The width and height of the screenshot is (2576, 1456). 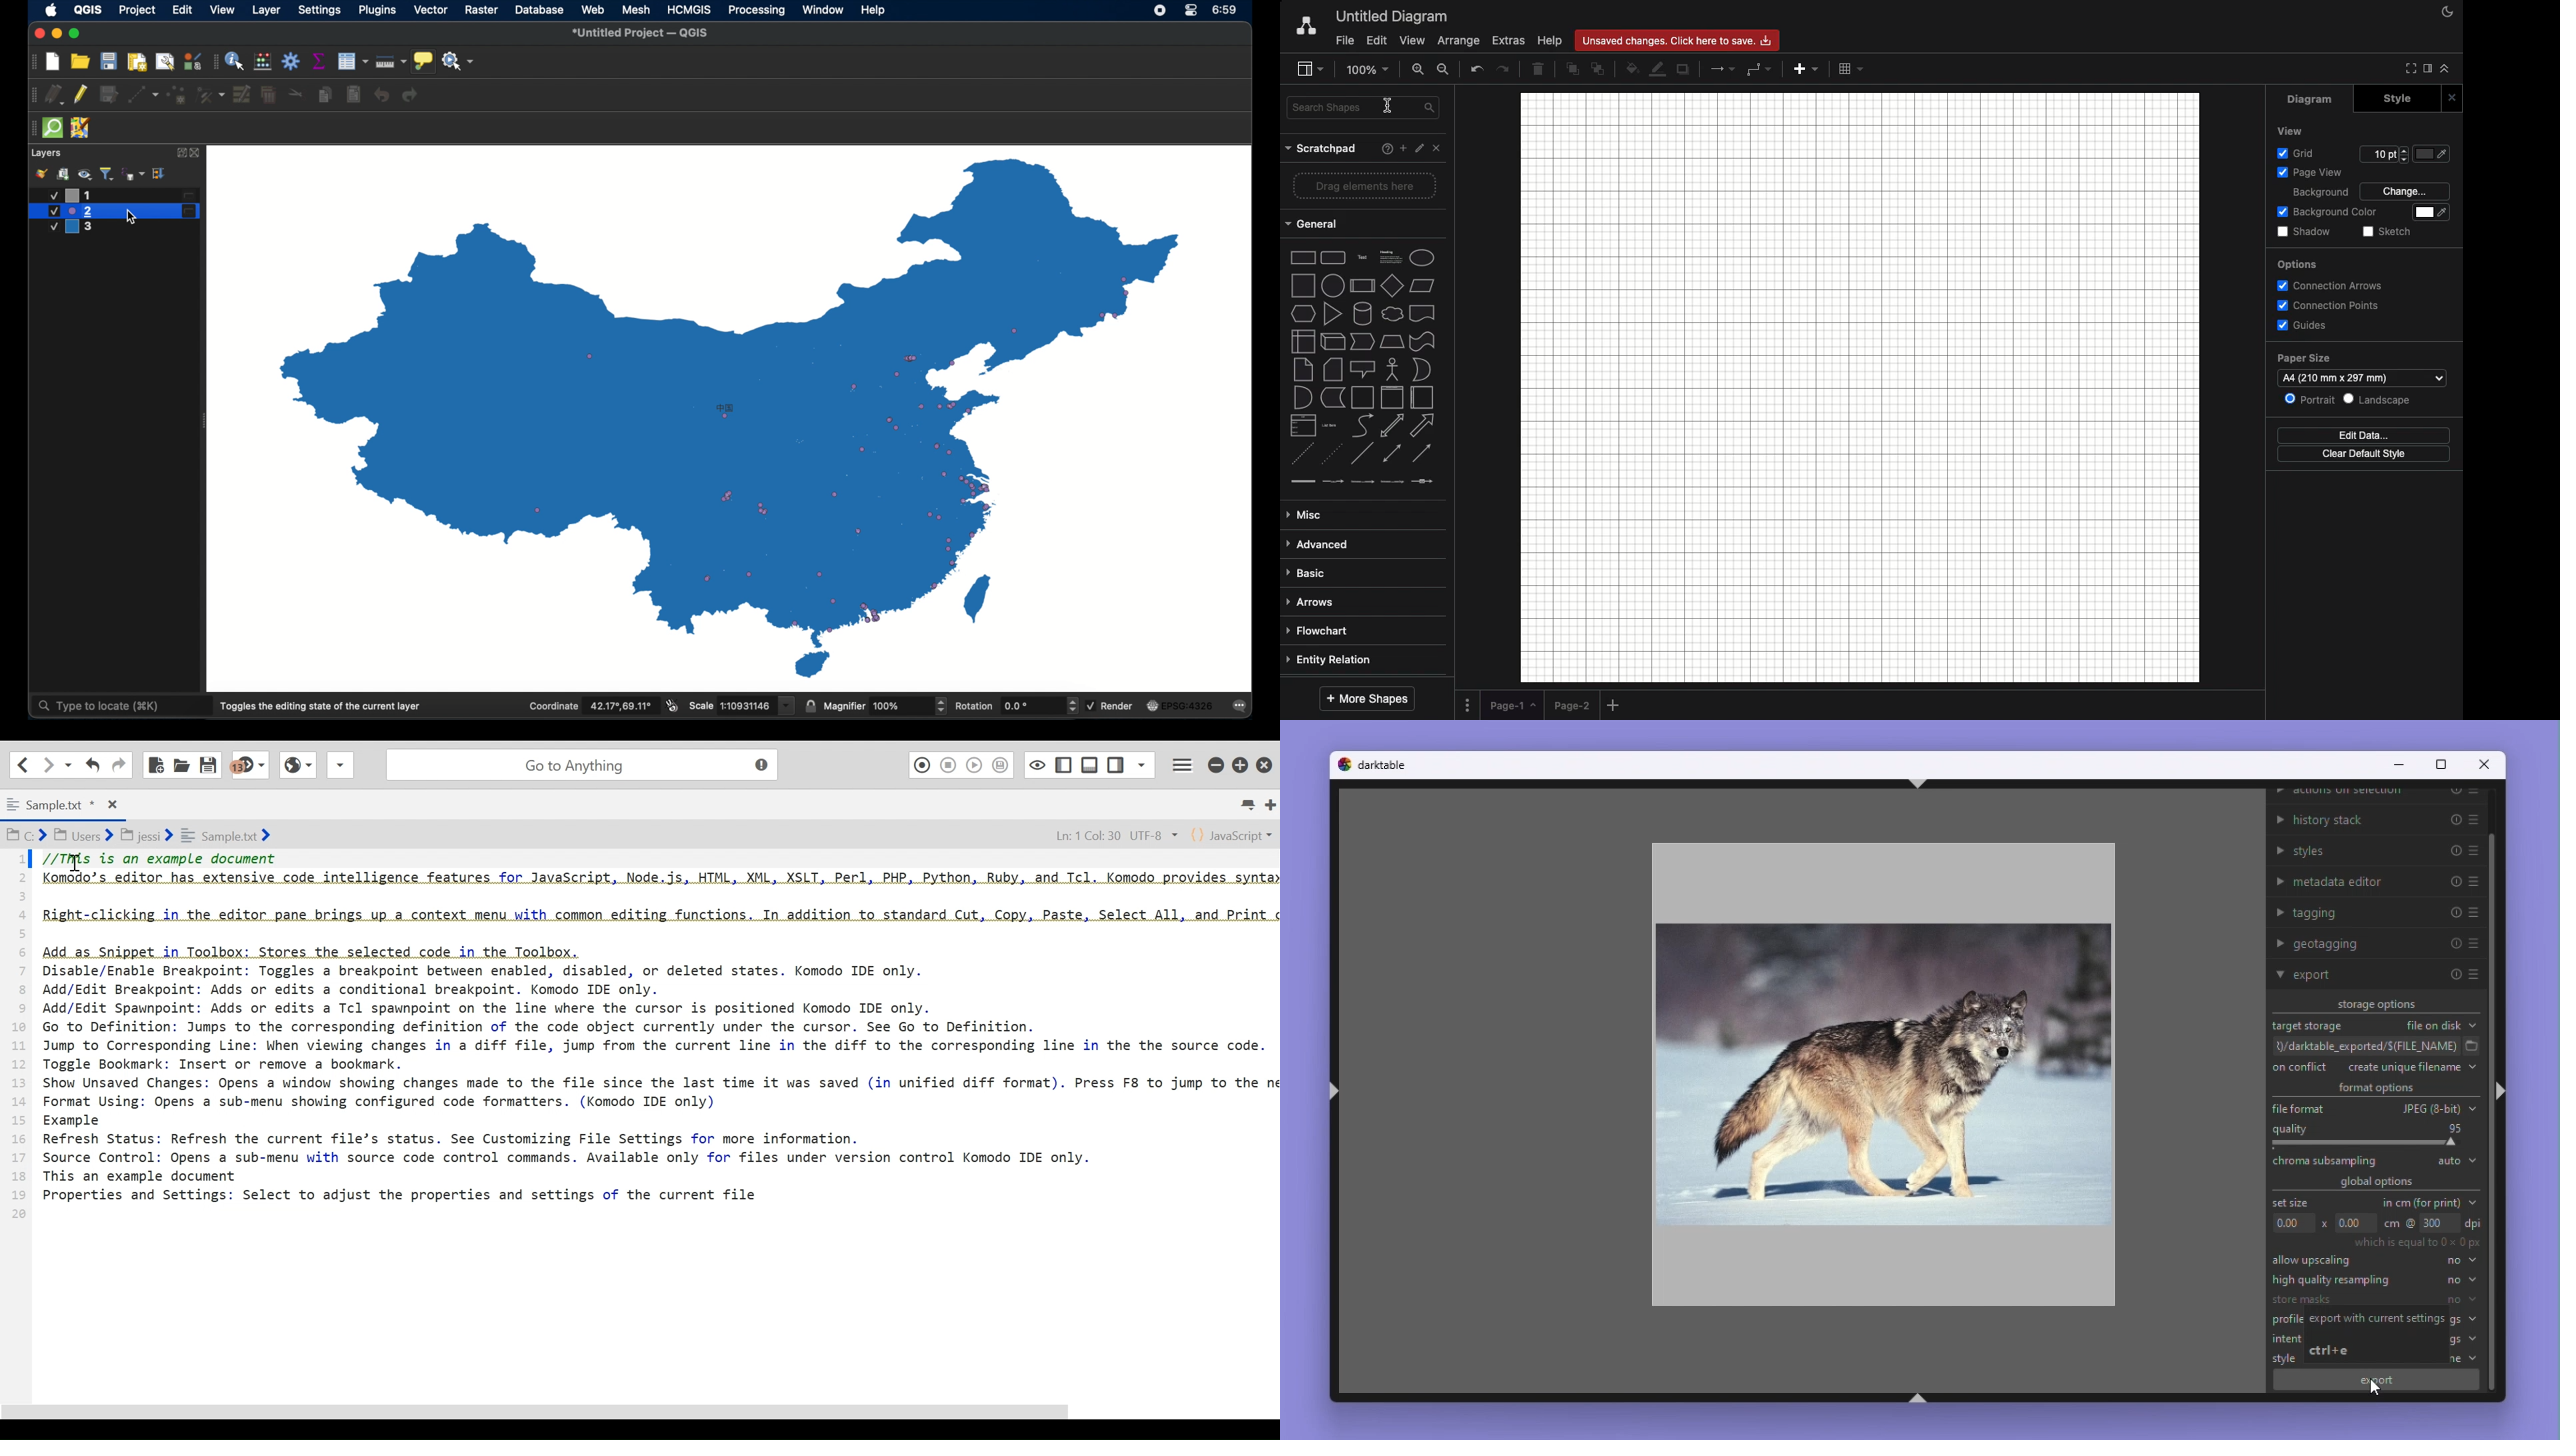 I want to click on style manager, so click(x=193, y=61).